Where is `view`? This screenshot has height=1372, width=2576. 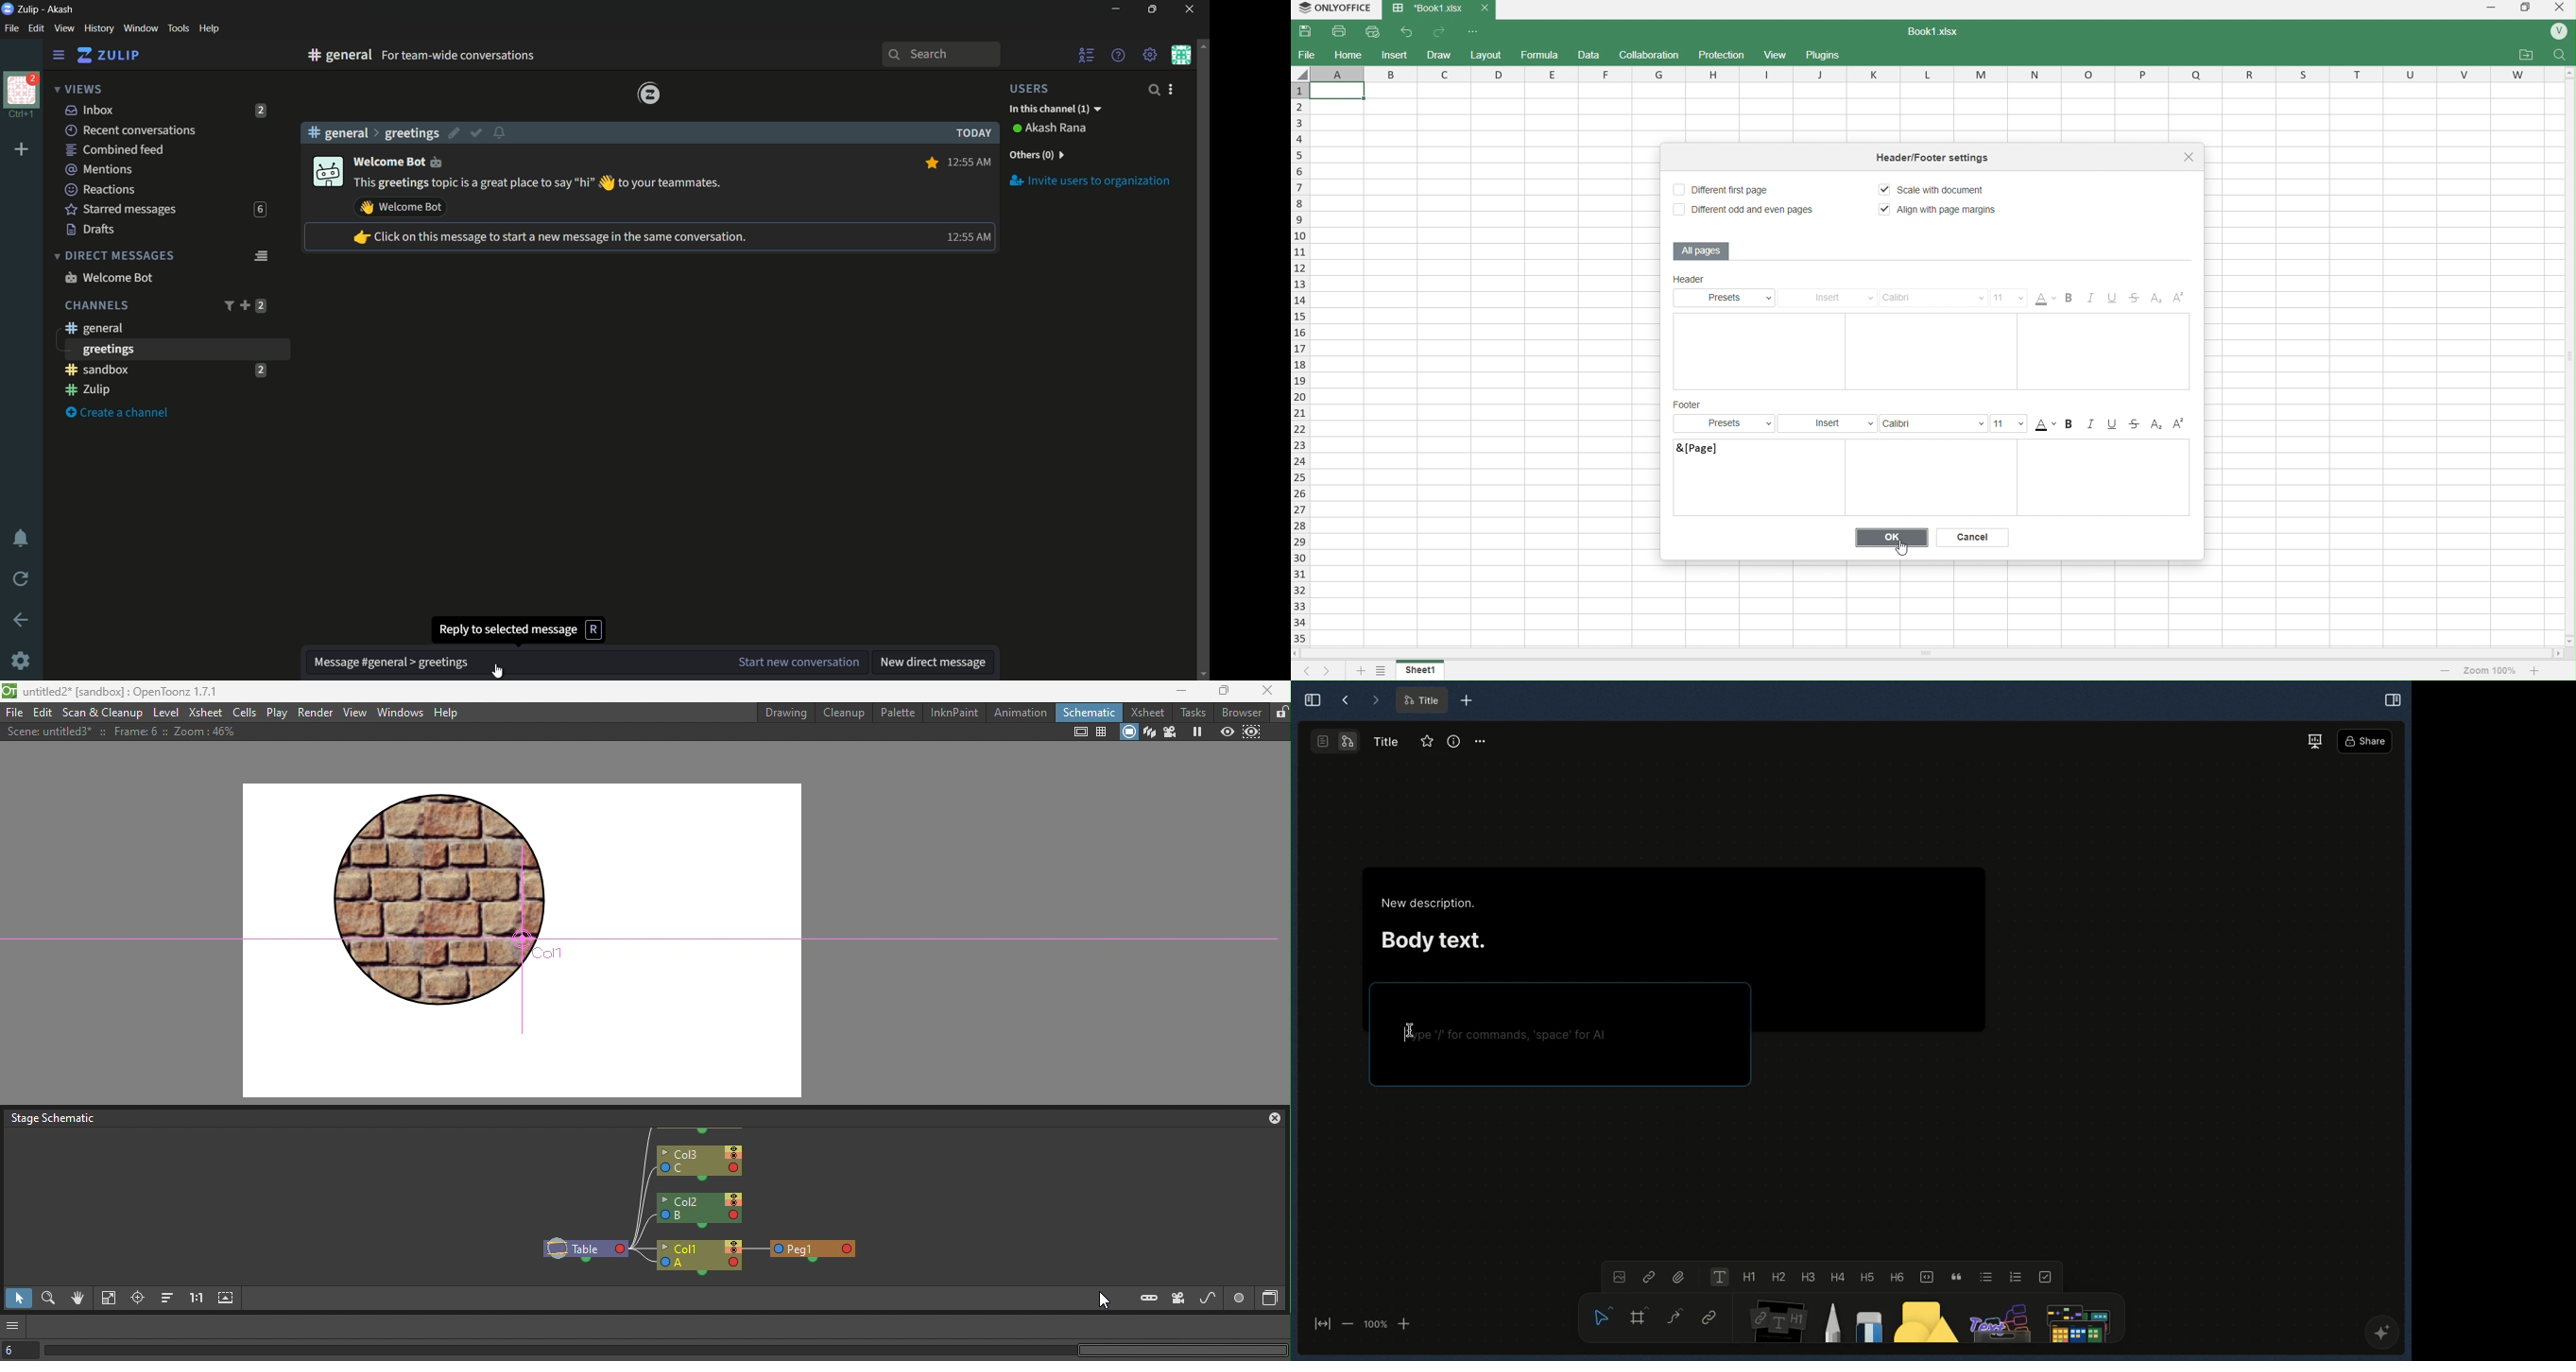 view is located at coordinates (1776, 55).